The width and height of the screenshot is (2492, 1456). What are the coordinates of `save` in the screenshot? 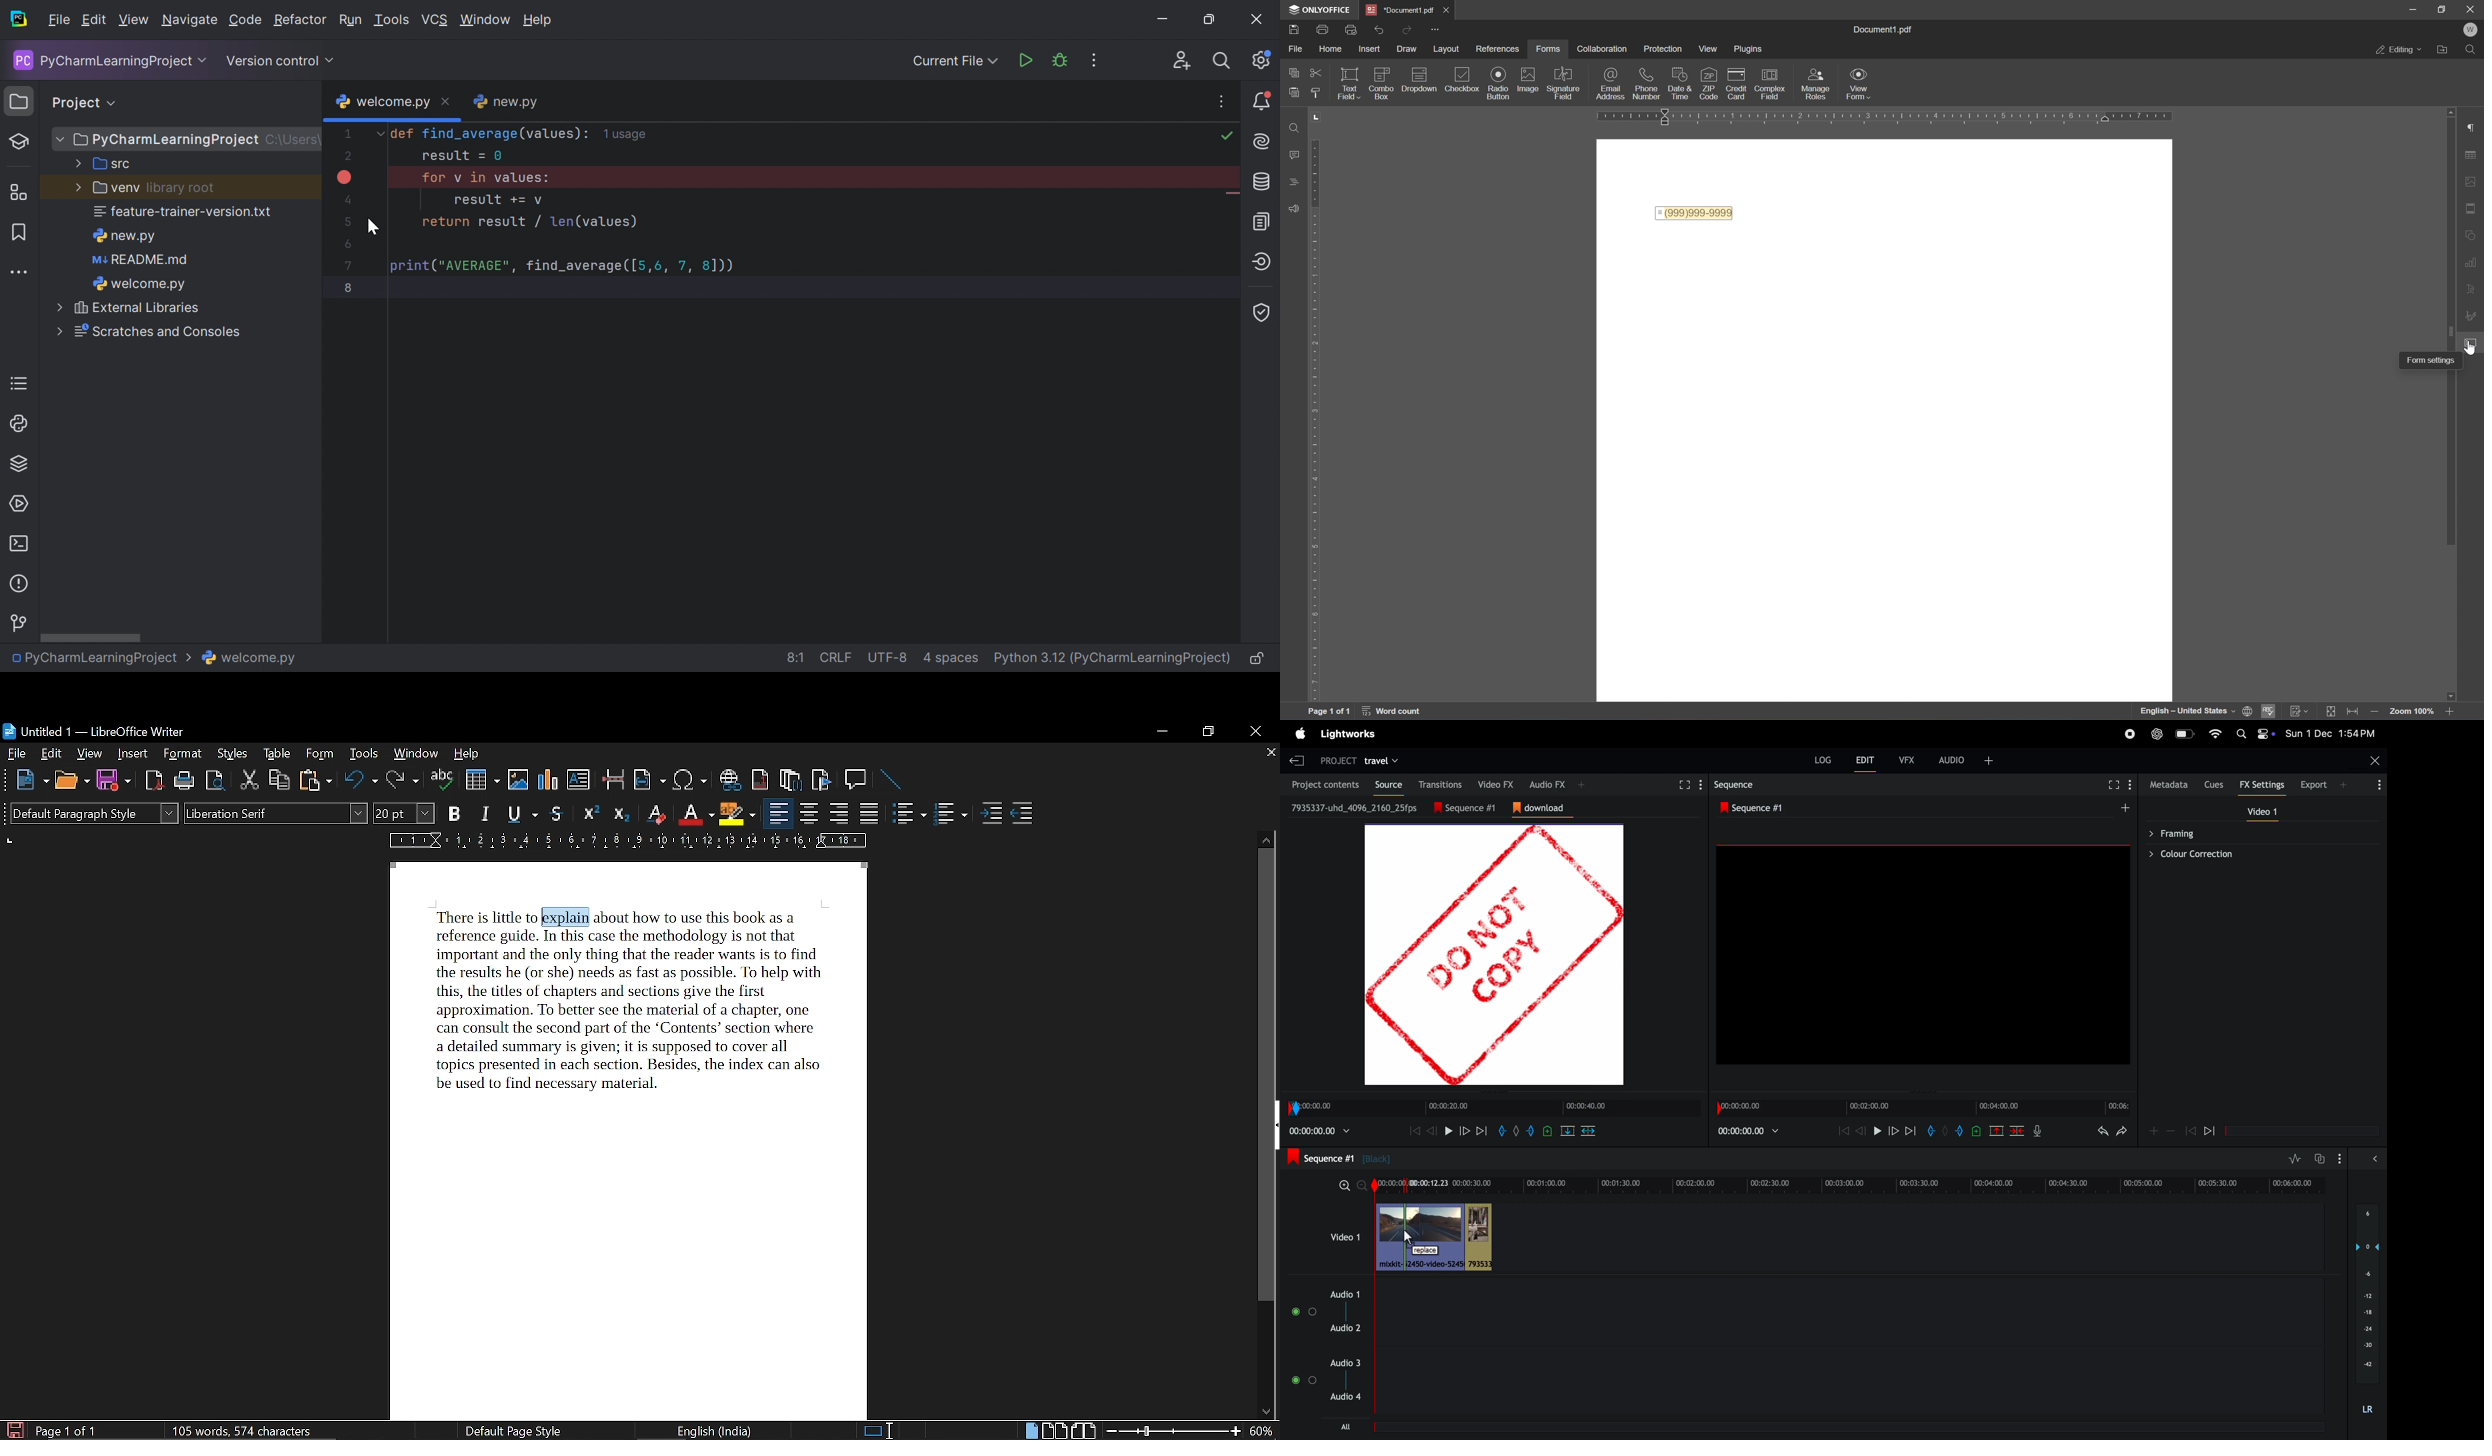 It's located at (14, 1430).